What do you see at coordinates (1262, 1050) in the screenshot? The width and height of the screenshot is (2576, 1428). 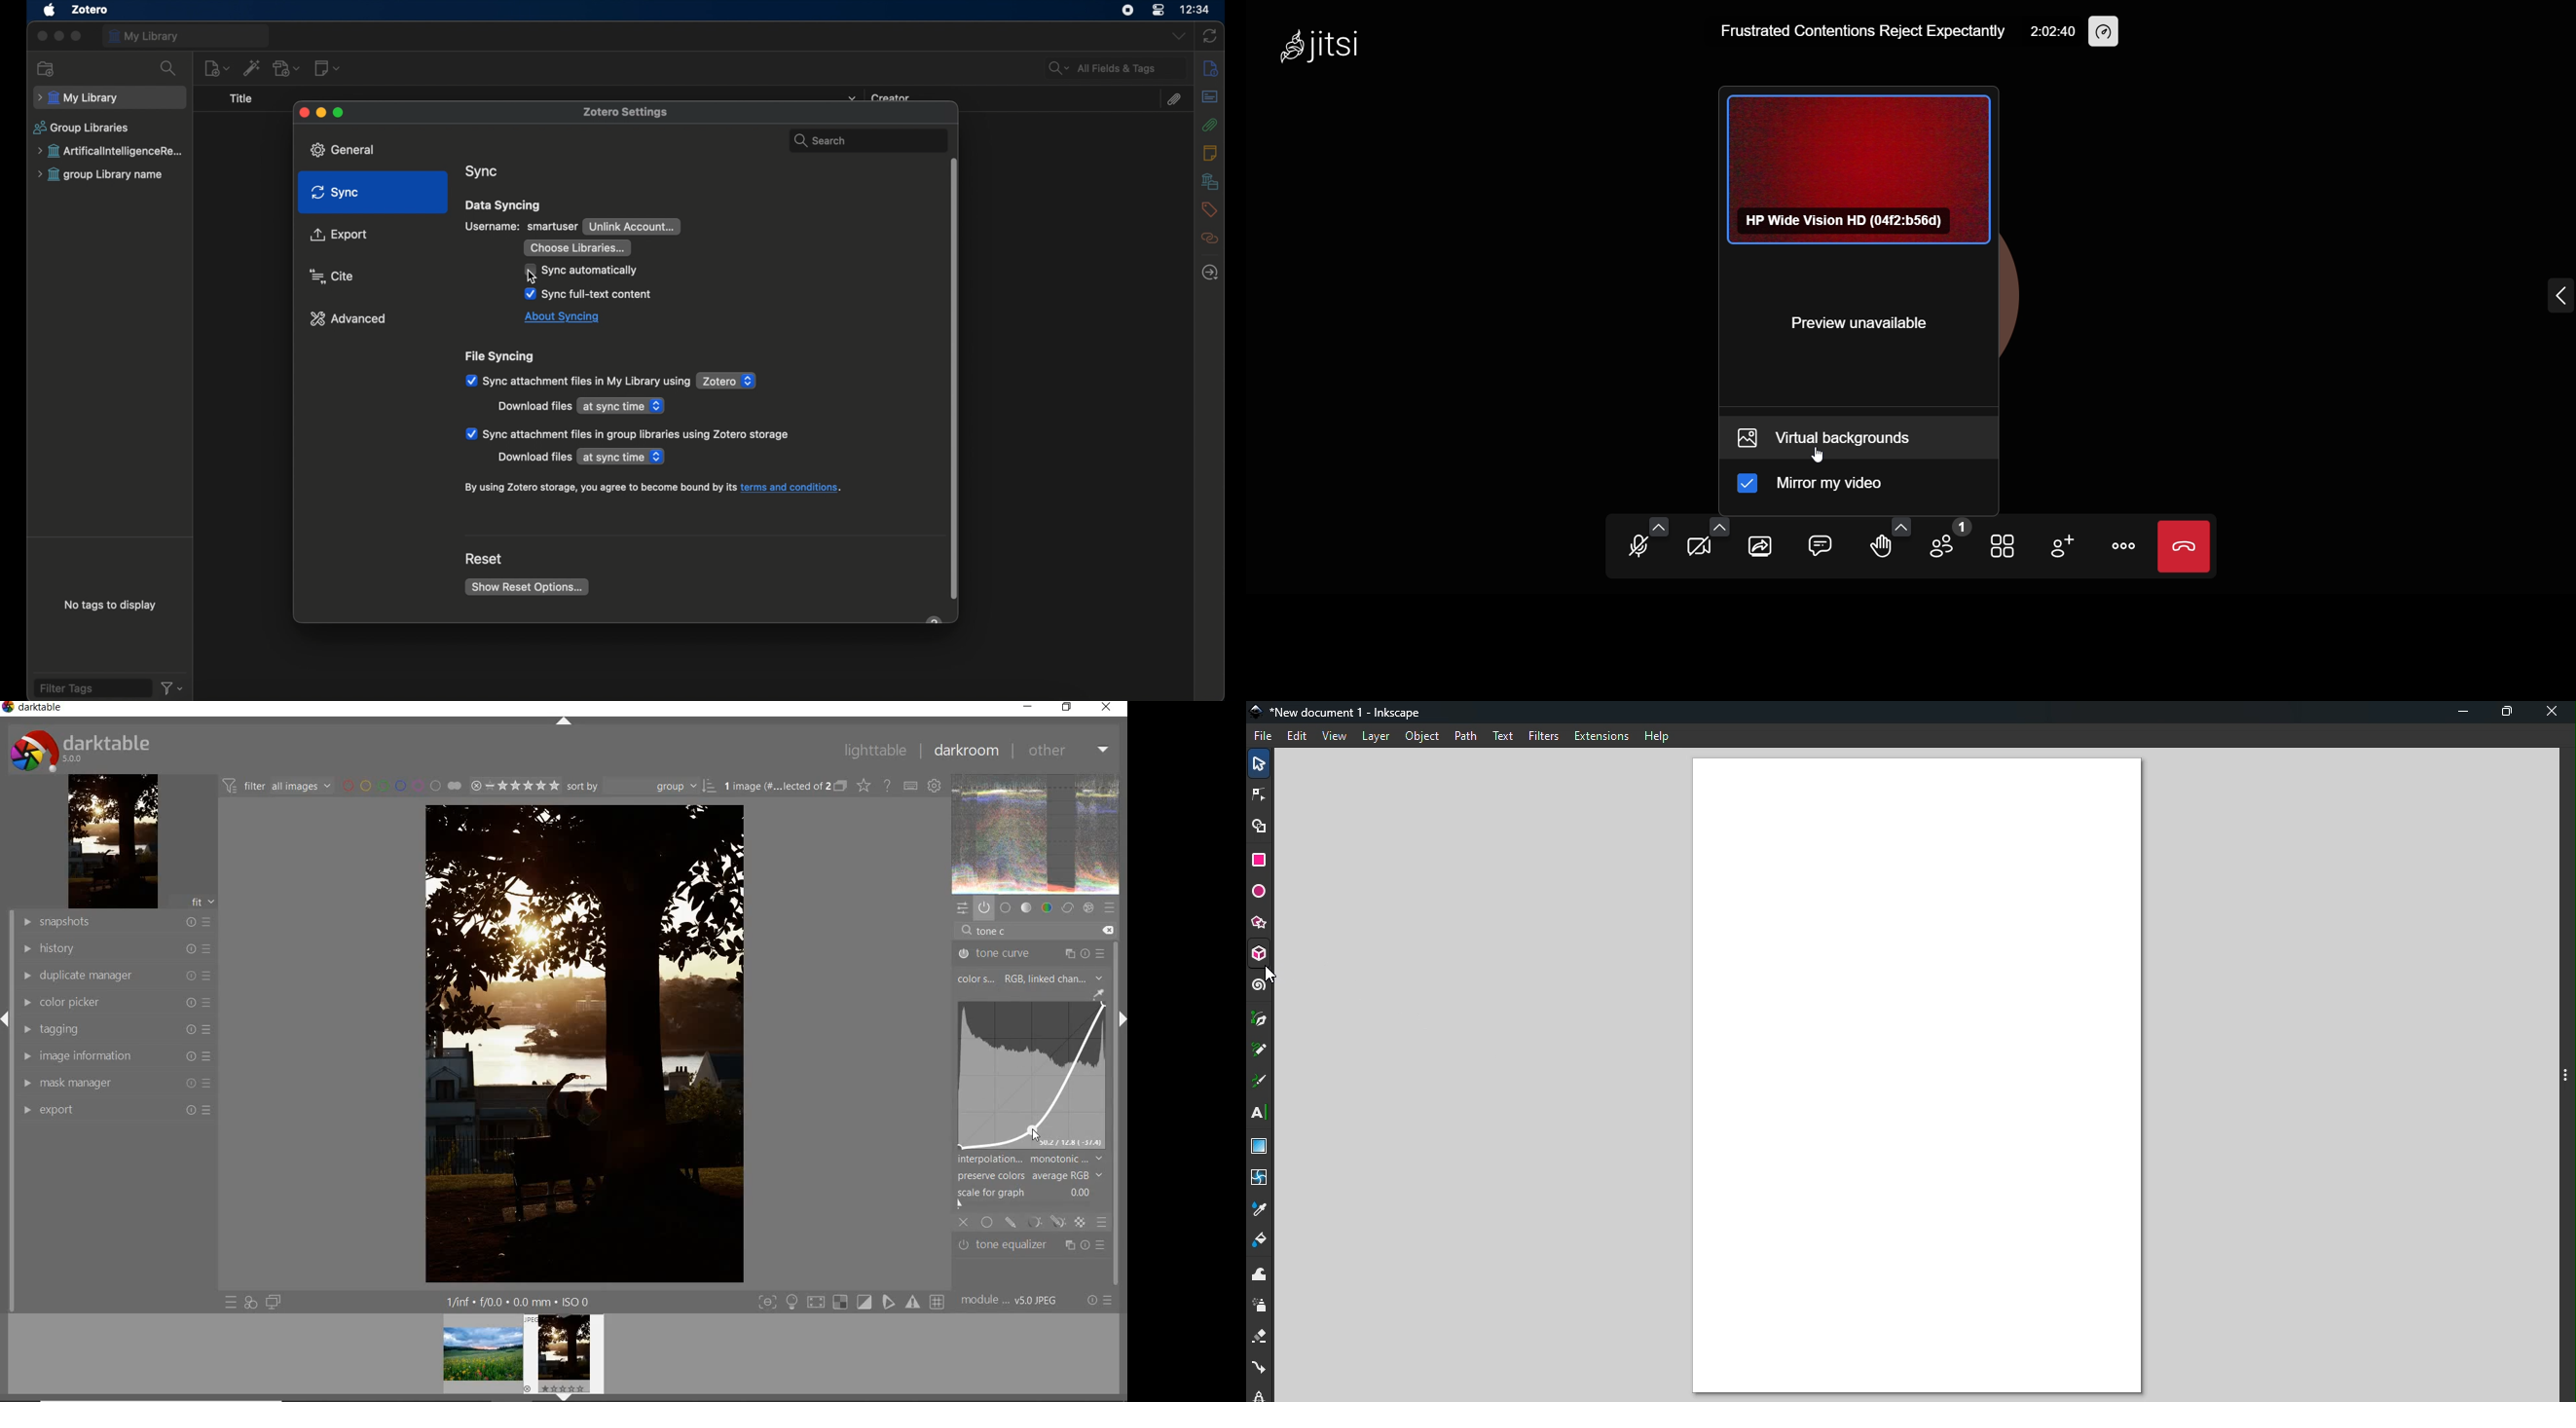 I see `Pencil tool` at bounding box center [1262, 1050].